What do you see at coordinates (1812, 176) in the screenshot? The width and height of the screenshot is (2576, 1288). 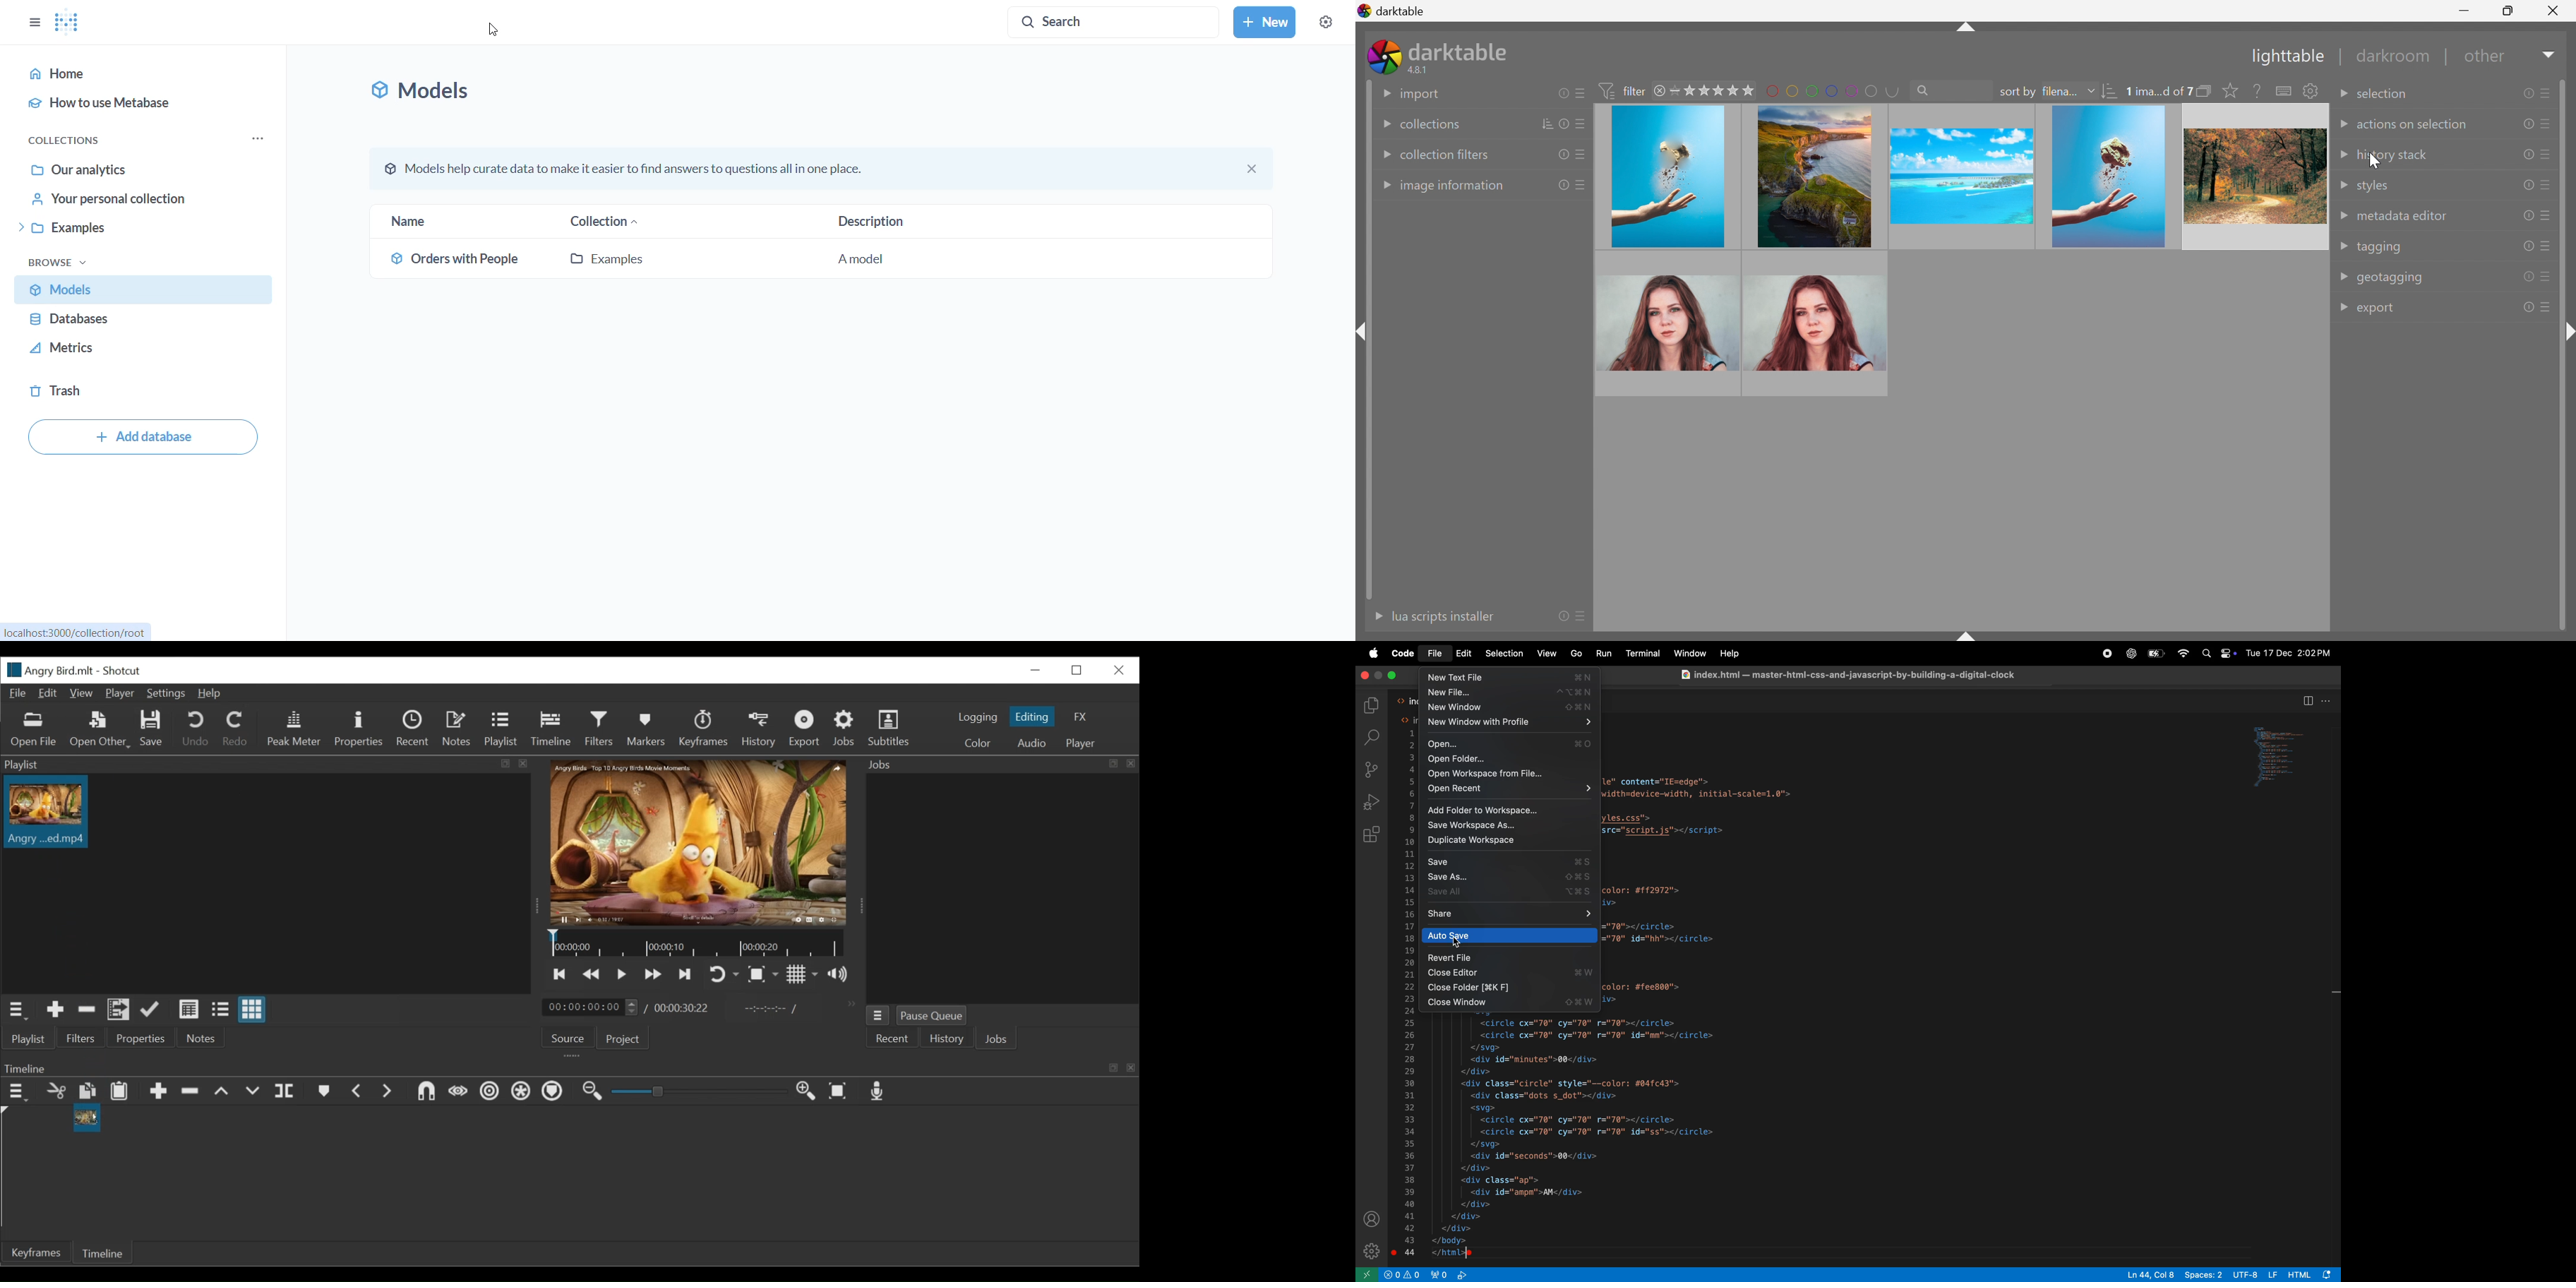 I see `image` at bounding box center [1812, 176].